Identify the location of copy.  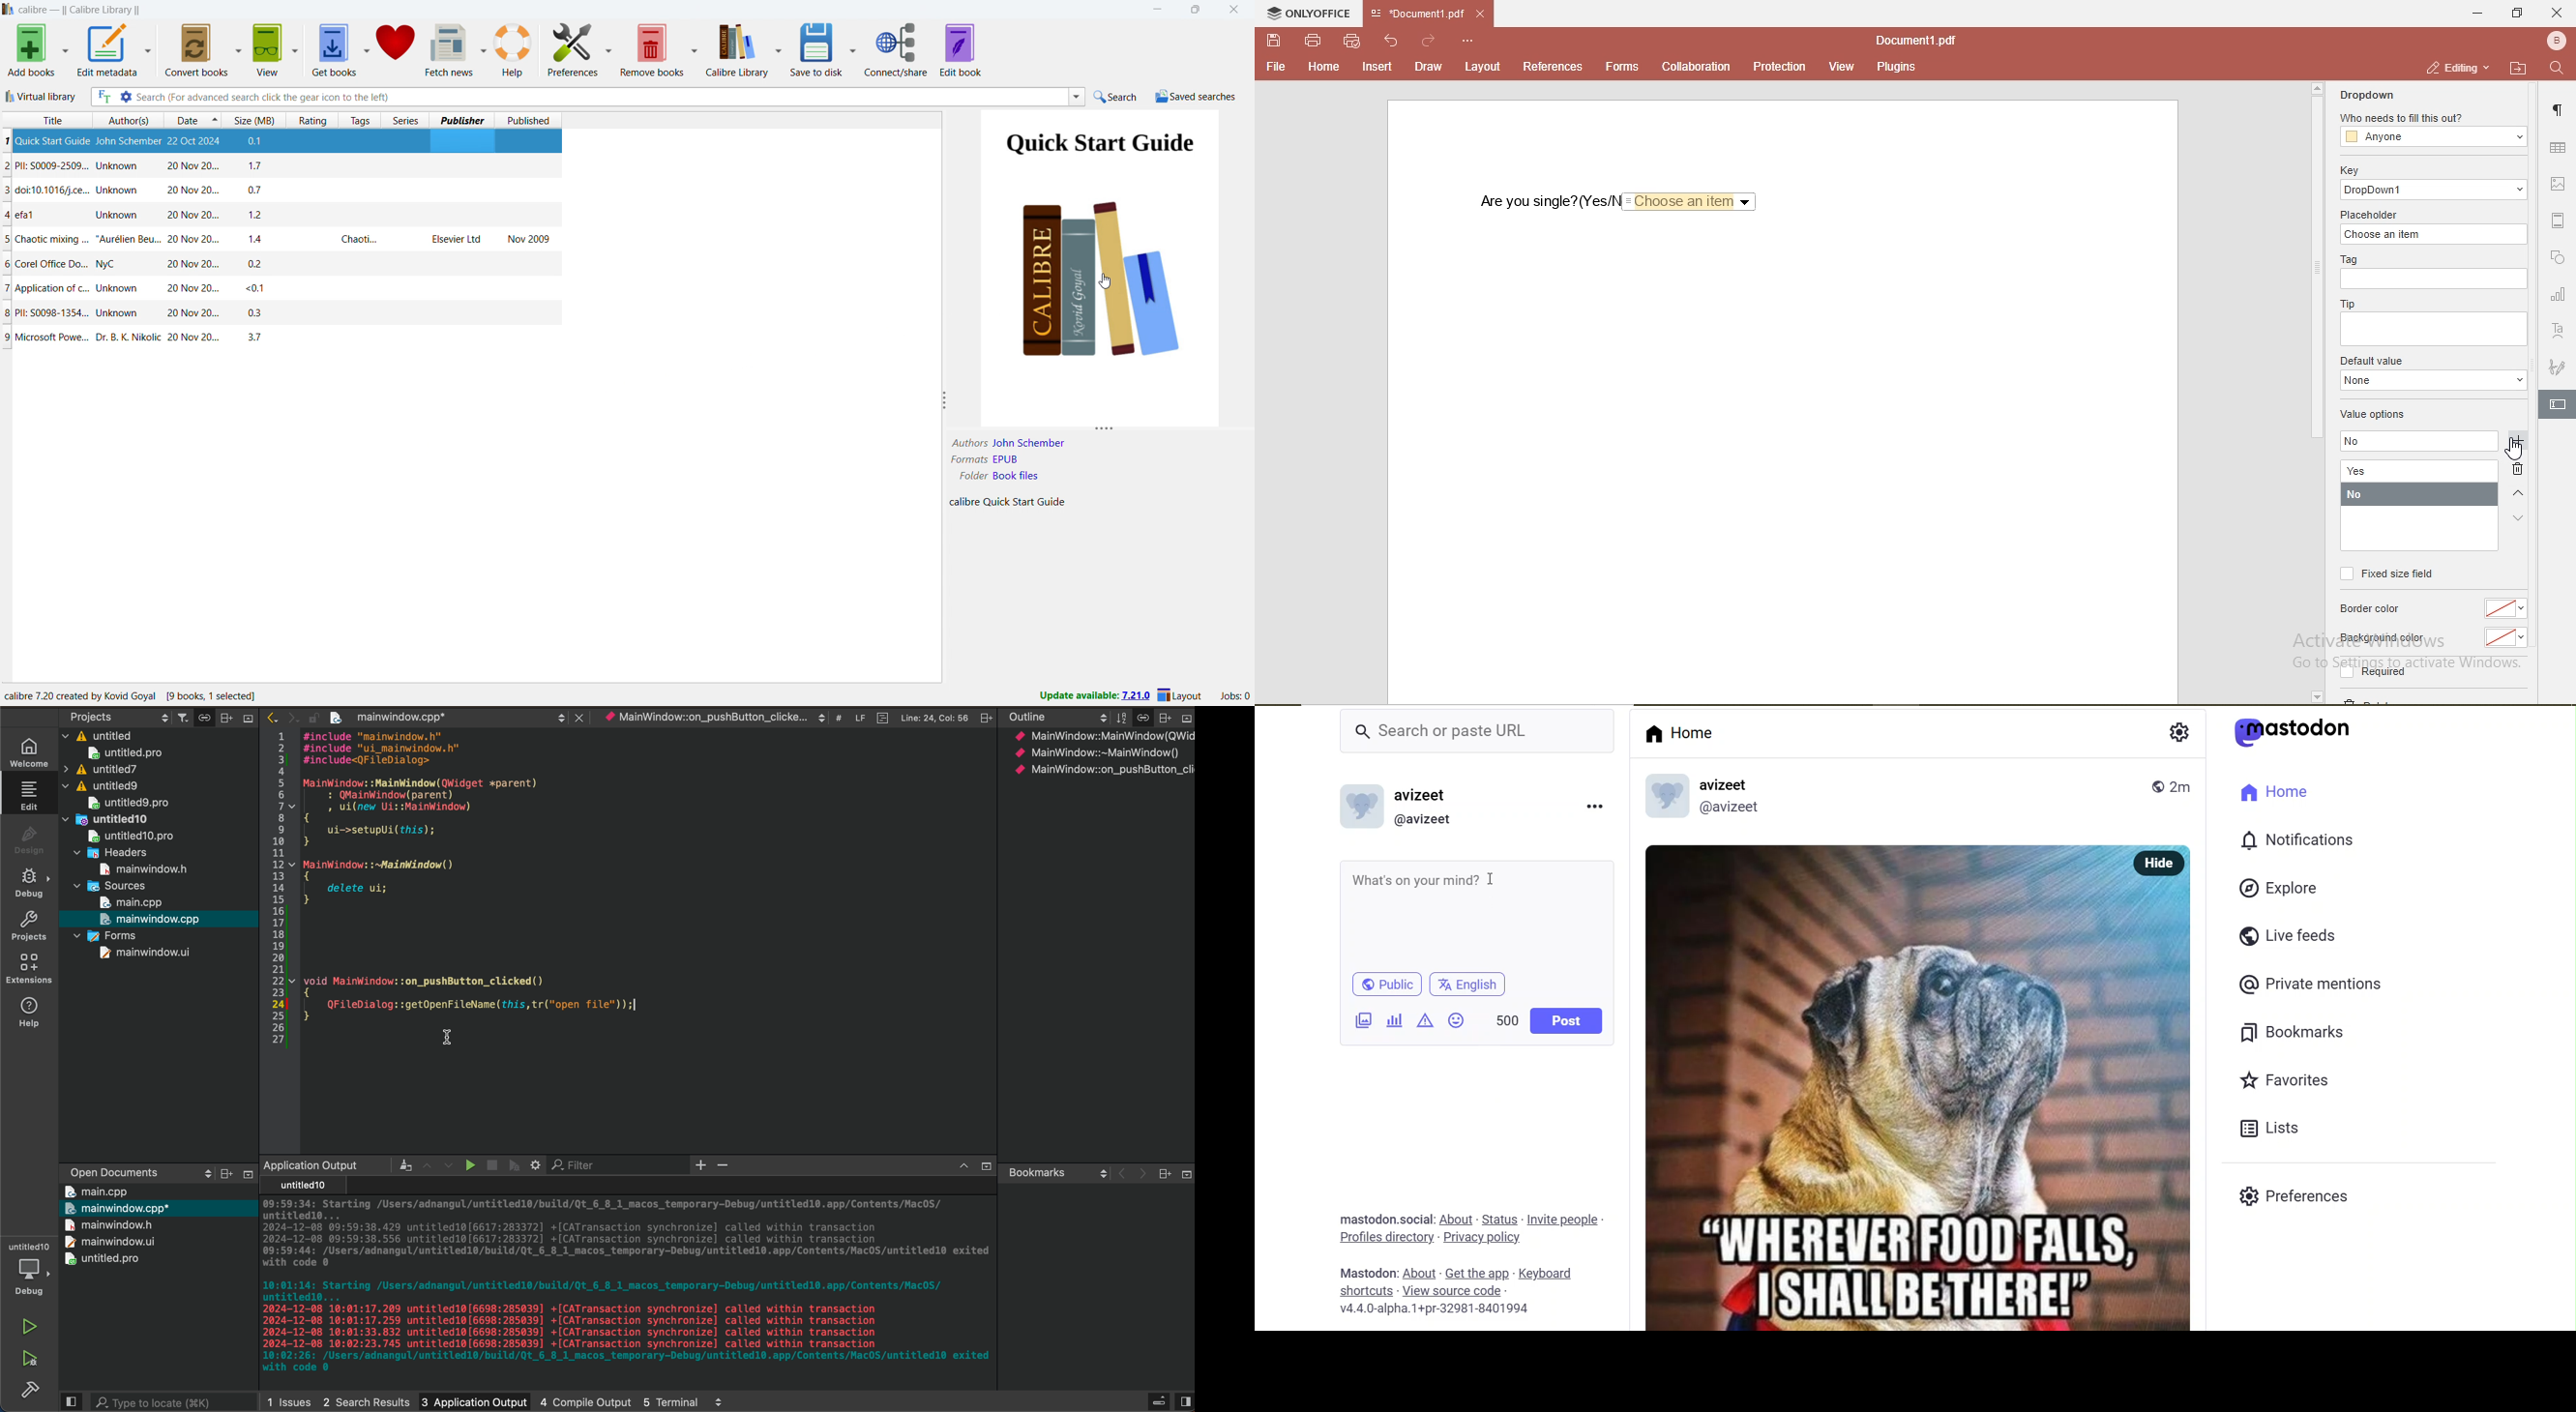
(202, 718).